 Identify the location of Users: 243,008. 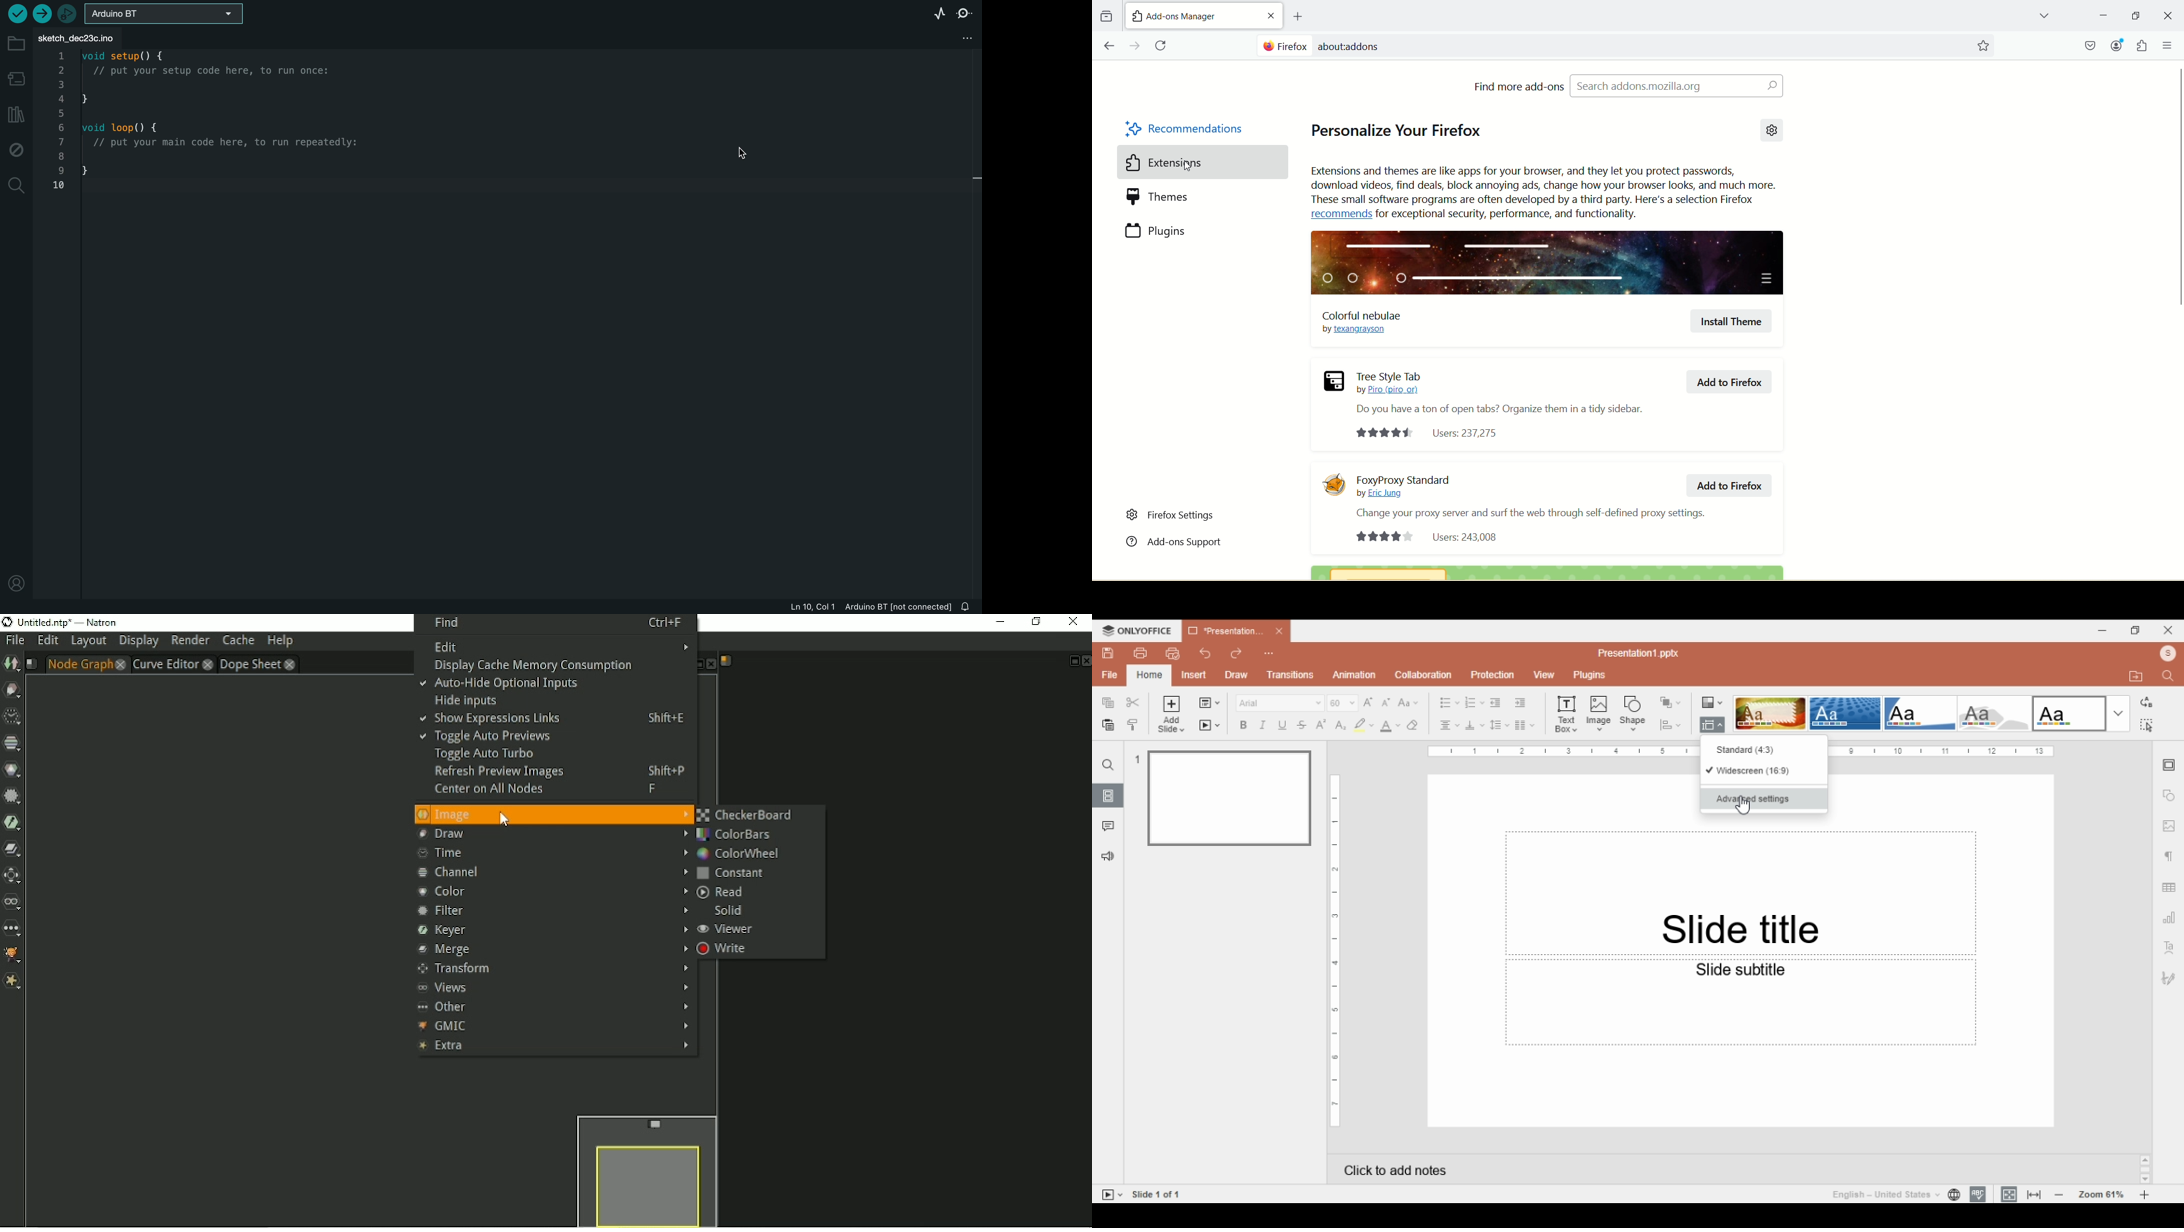
(1429, 536).